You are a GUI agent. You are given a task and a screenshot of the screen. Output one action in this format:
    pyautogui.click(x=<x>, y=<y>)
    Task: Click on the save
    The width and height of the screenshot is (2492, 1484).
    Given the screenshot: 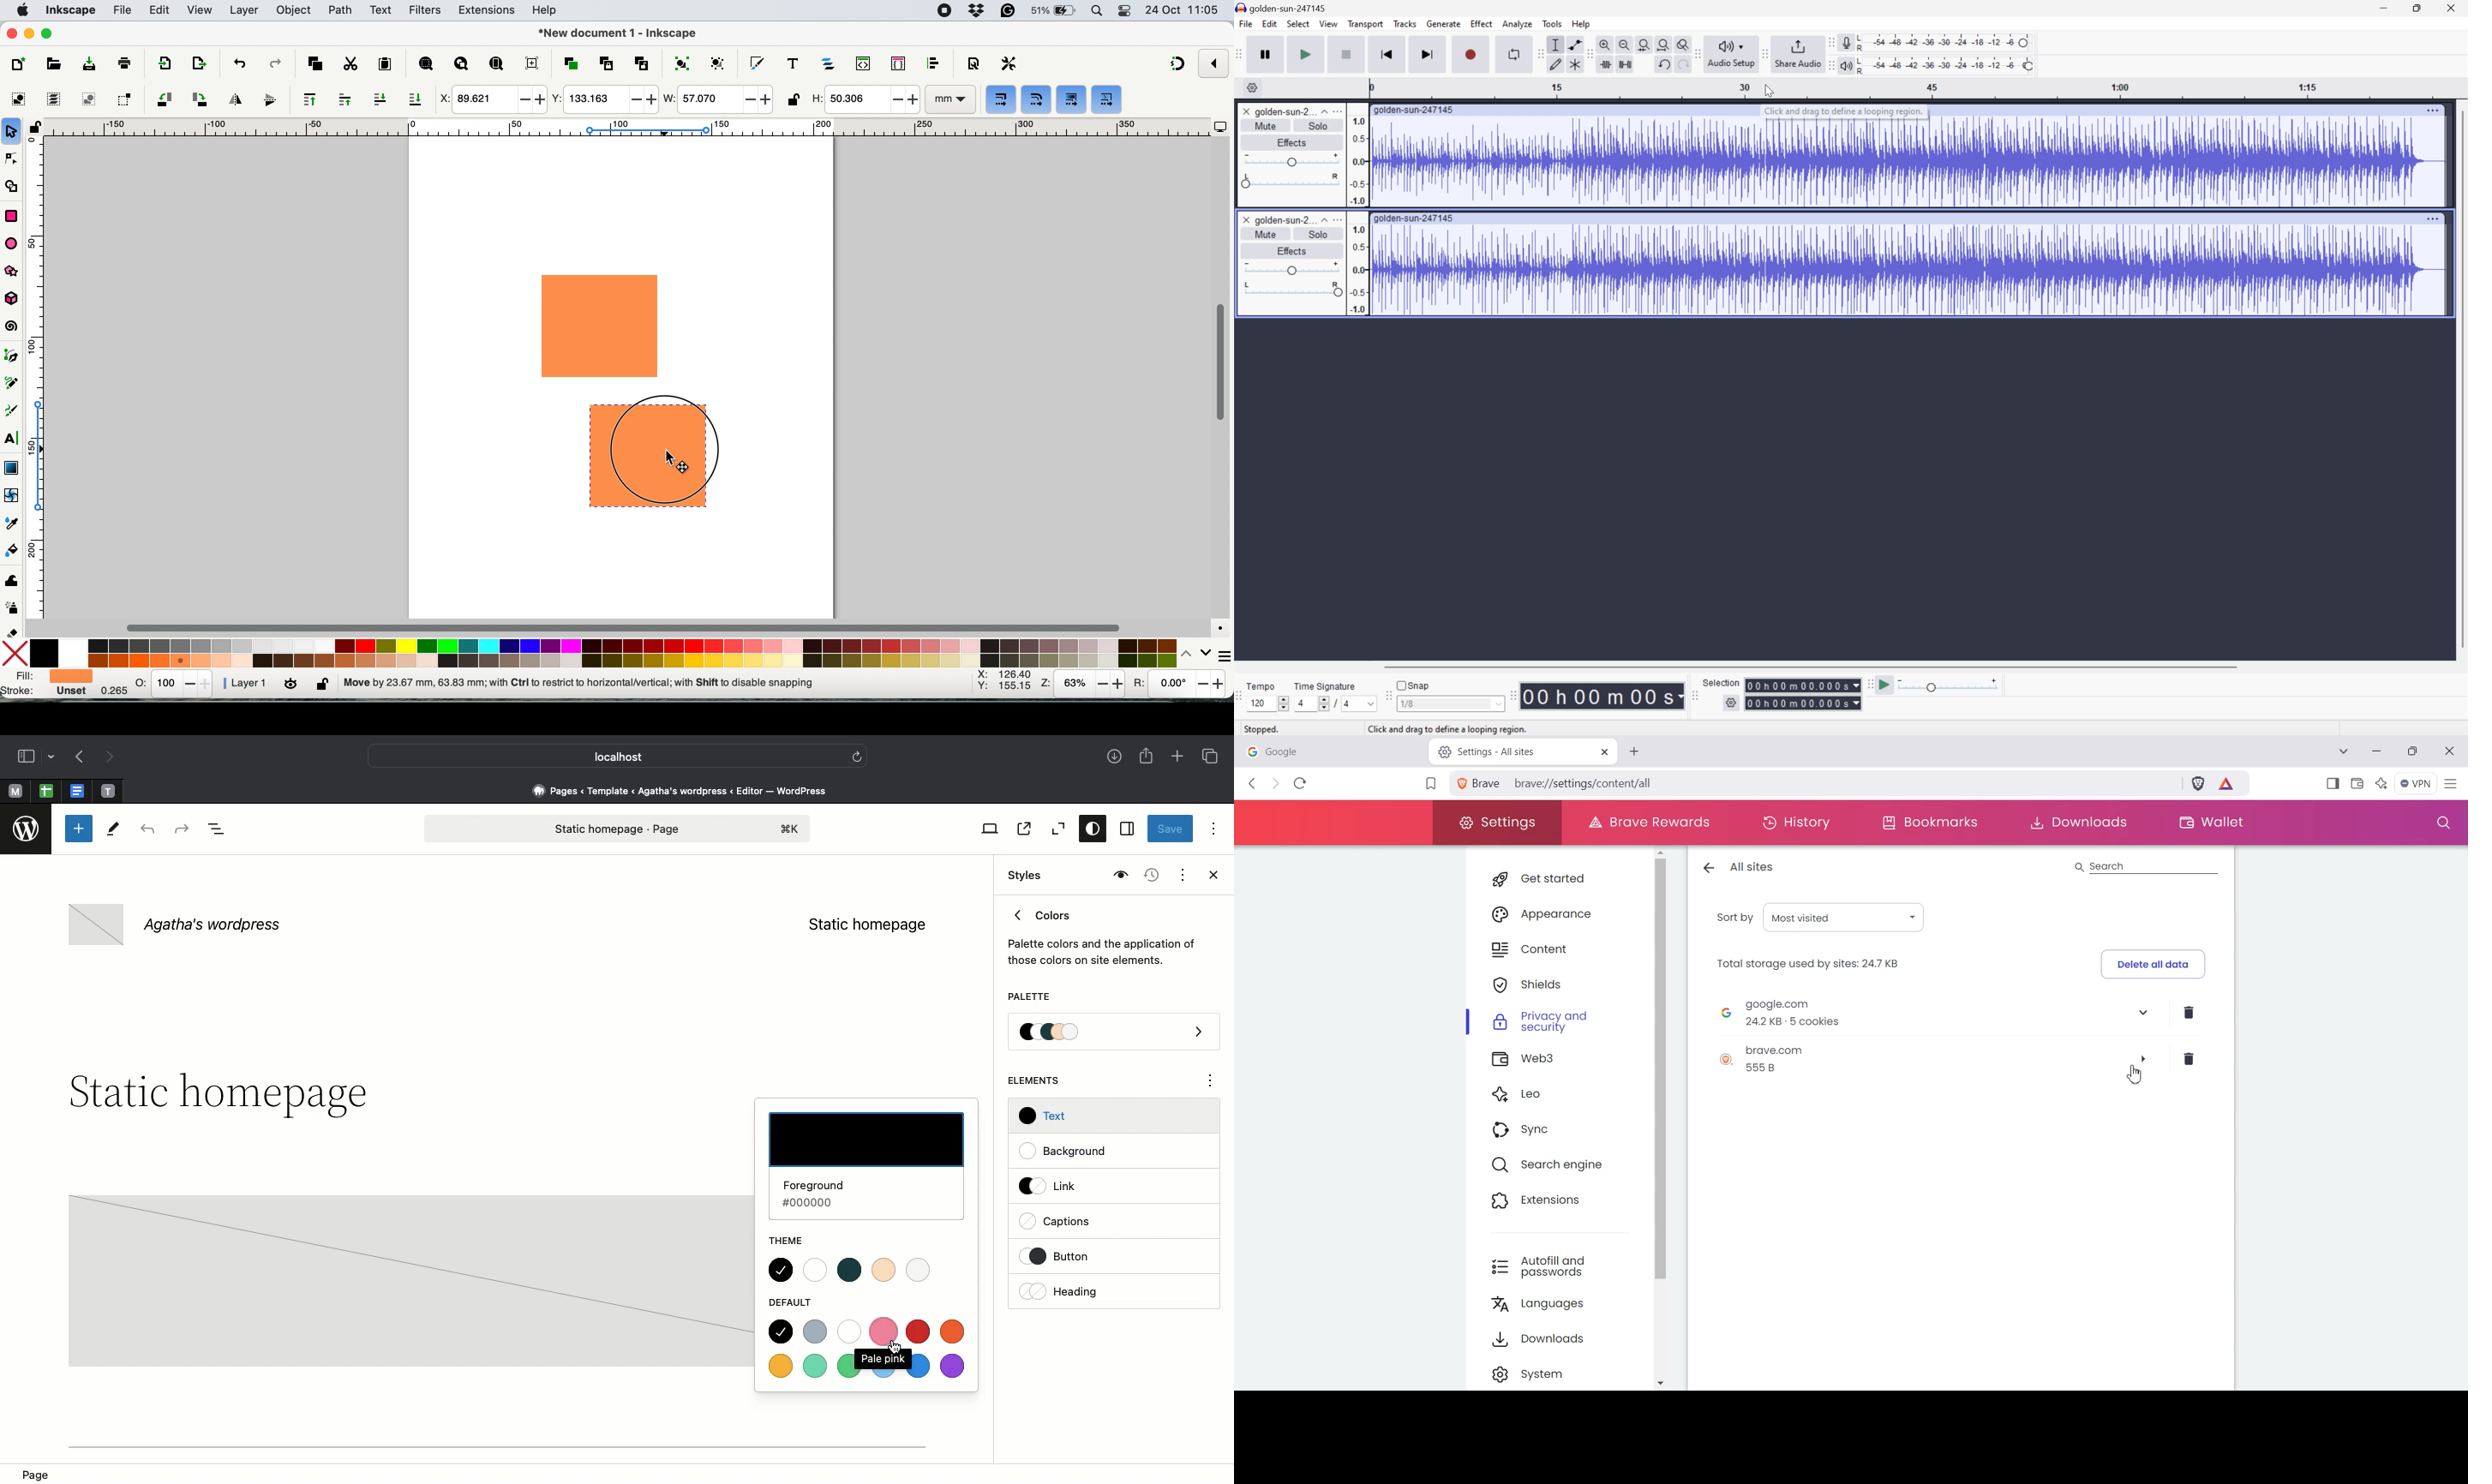 What is the action you would take?
    pyautogui.click(x=81, y=64)
    